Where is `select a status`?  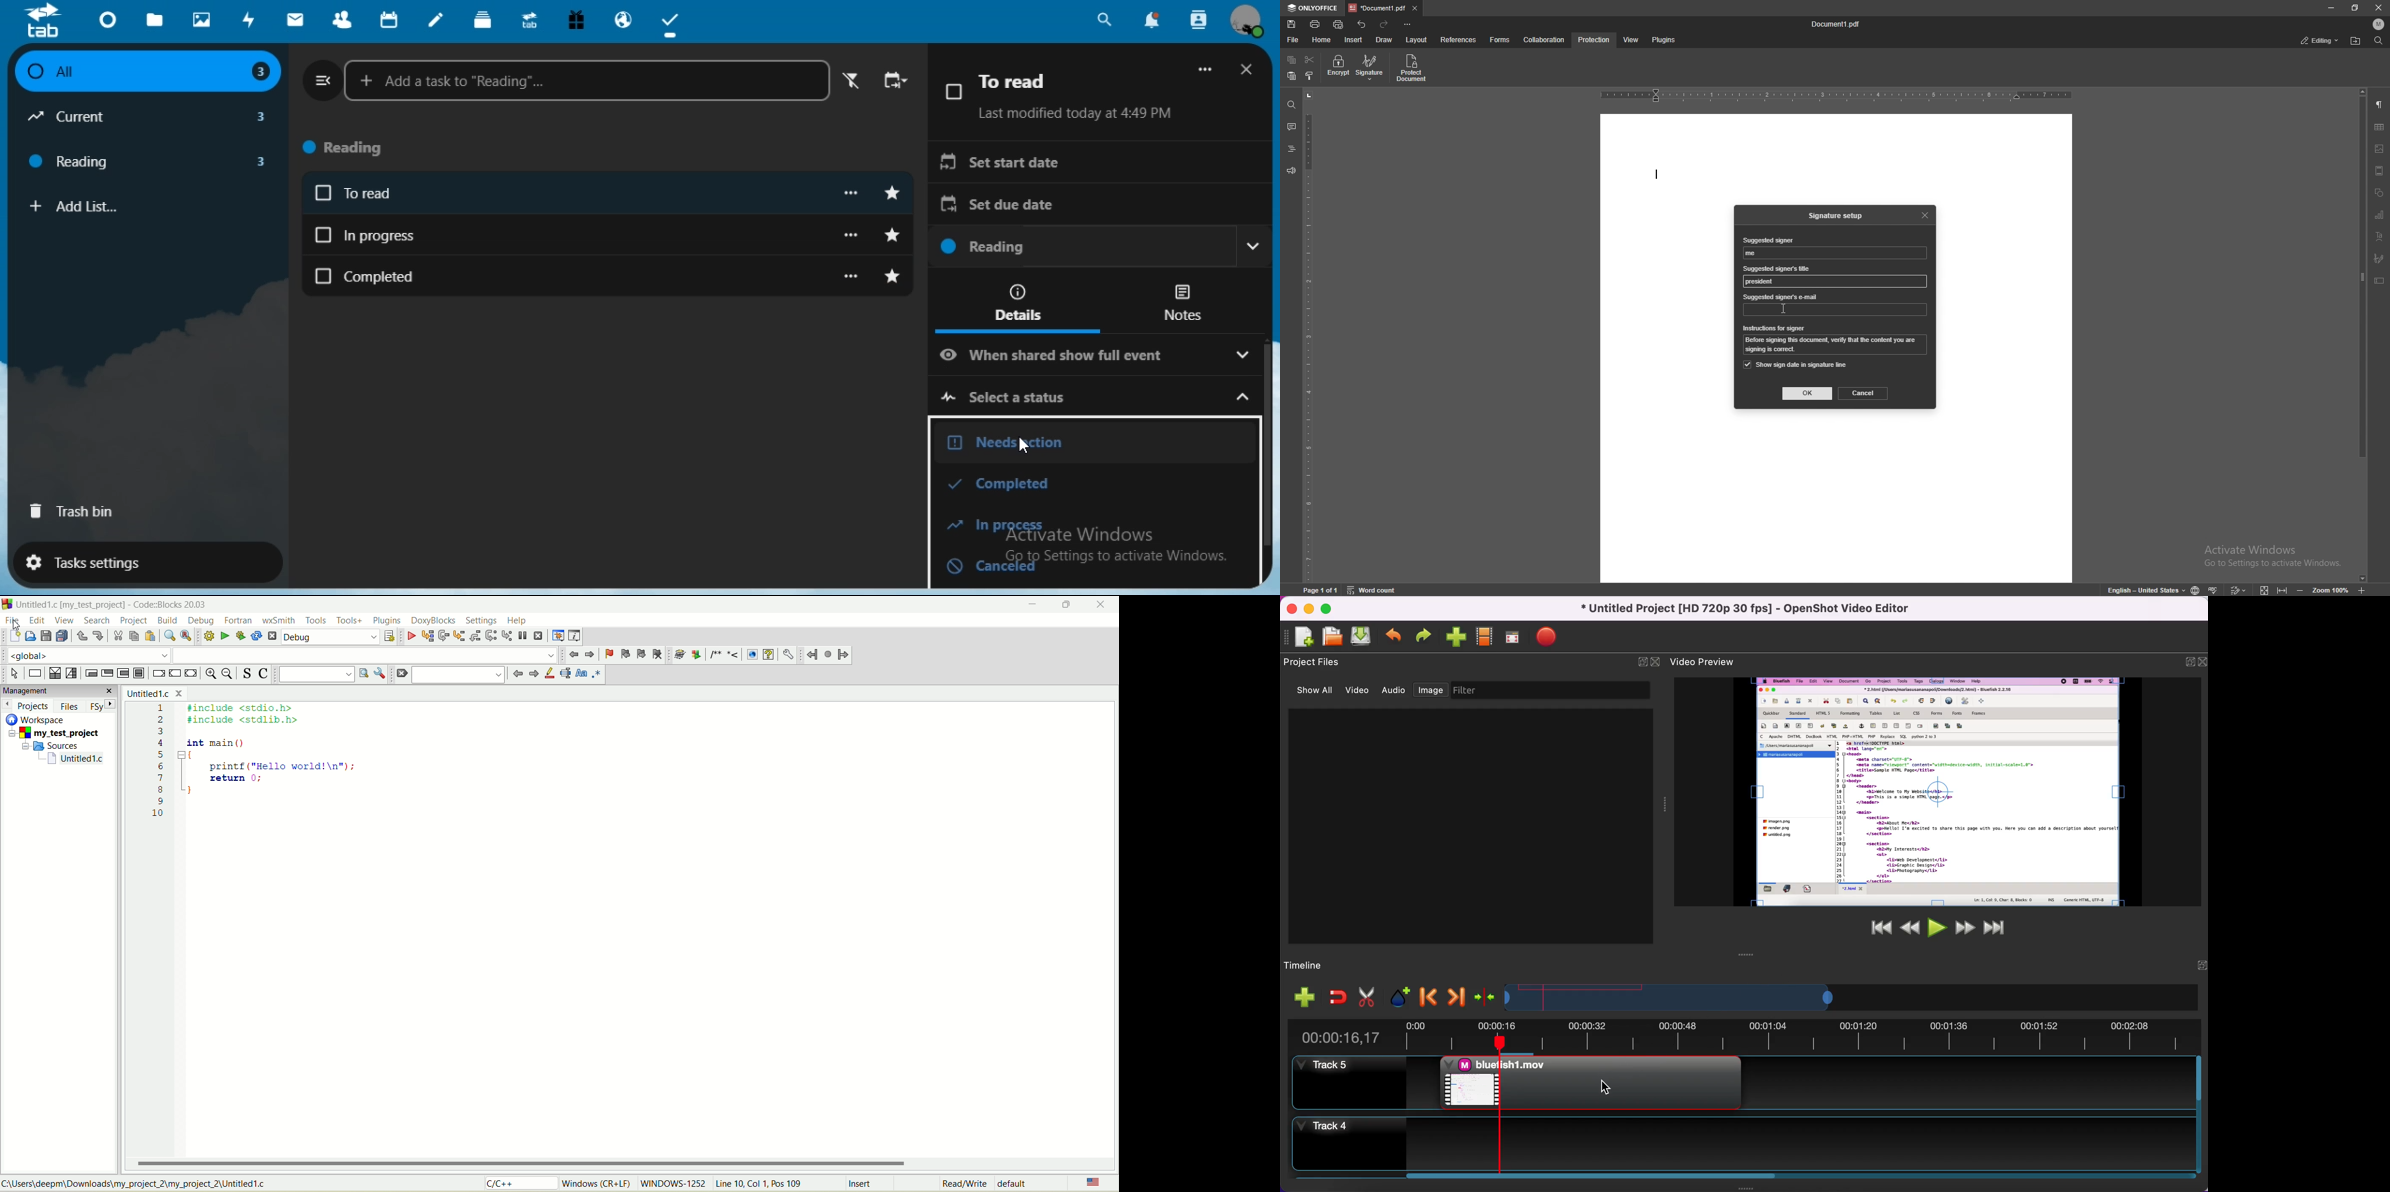 select a status is located at coordinates (1074, 397).